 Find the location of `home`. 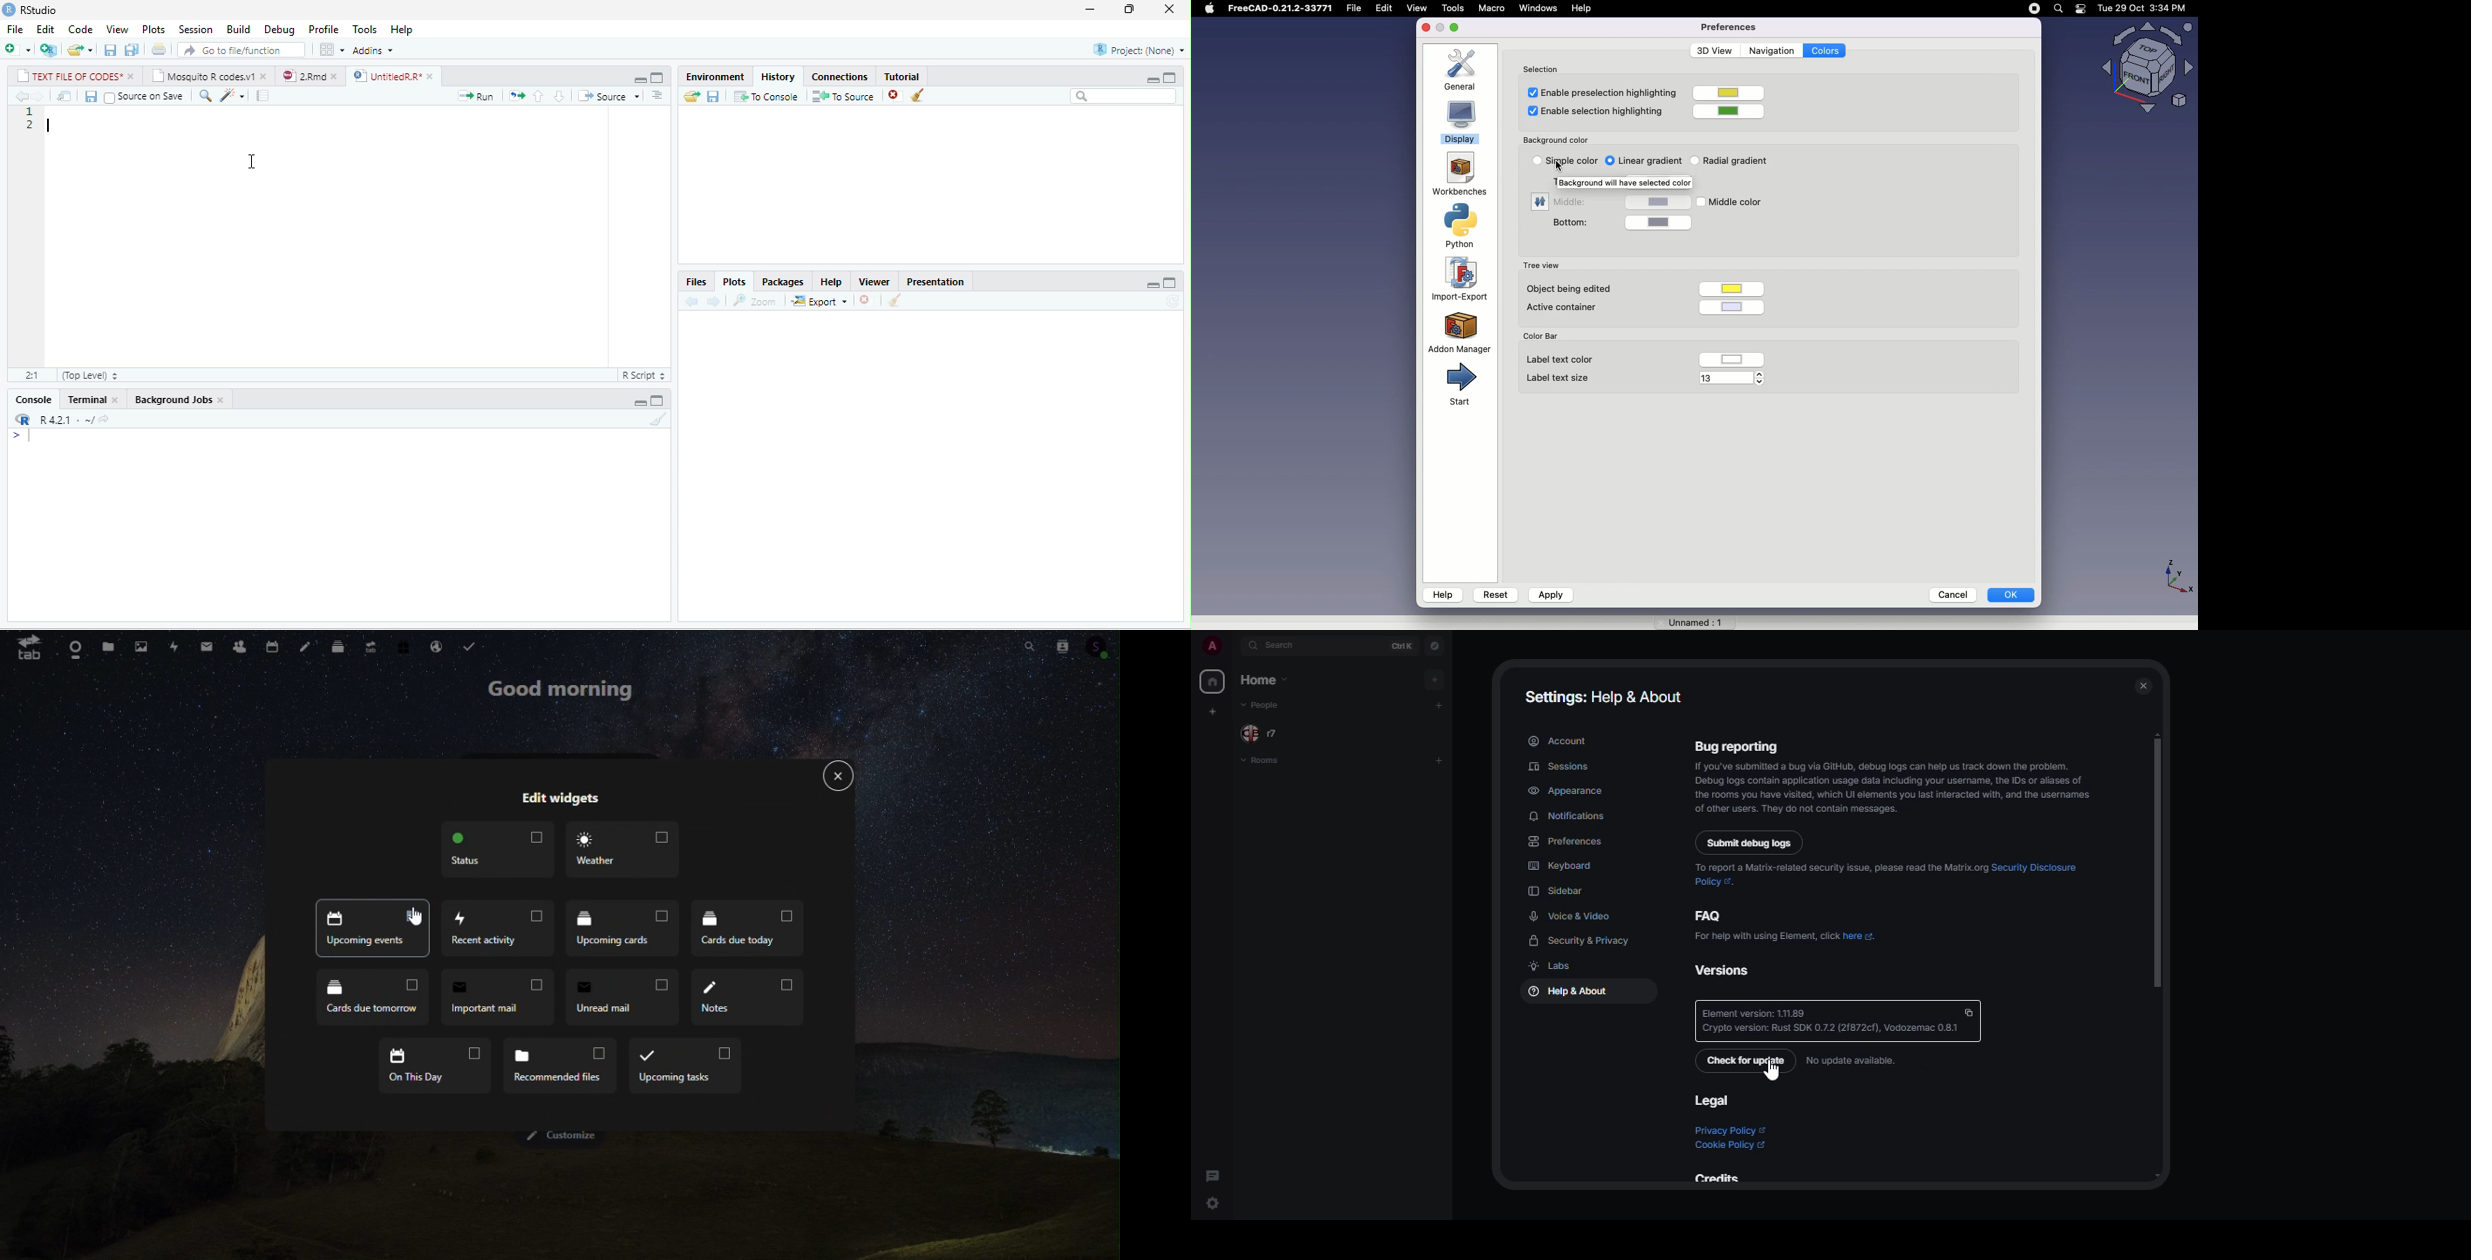

home is located at coordinates (1270, 681).